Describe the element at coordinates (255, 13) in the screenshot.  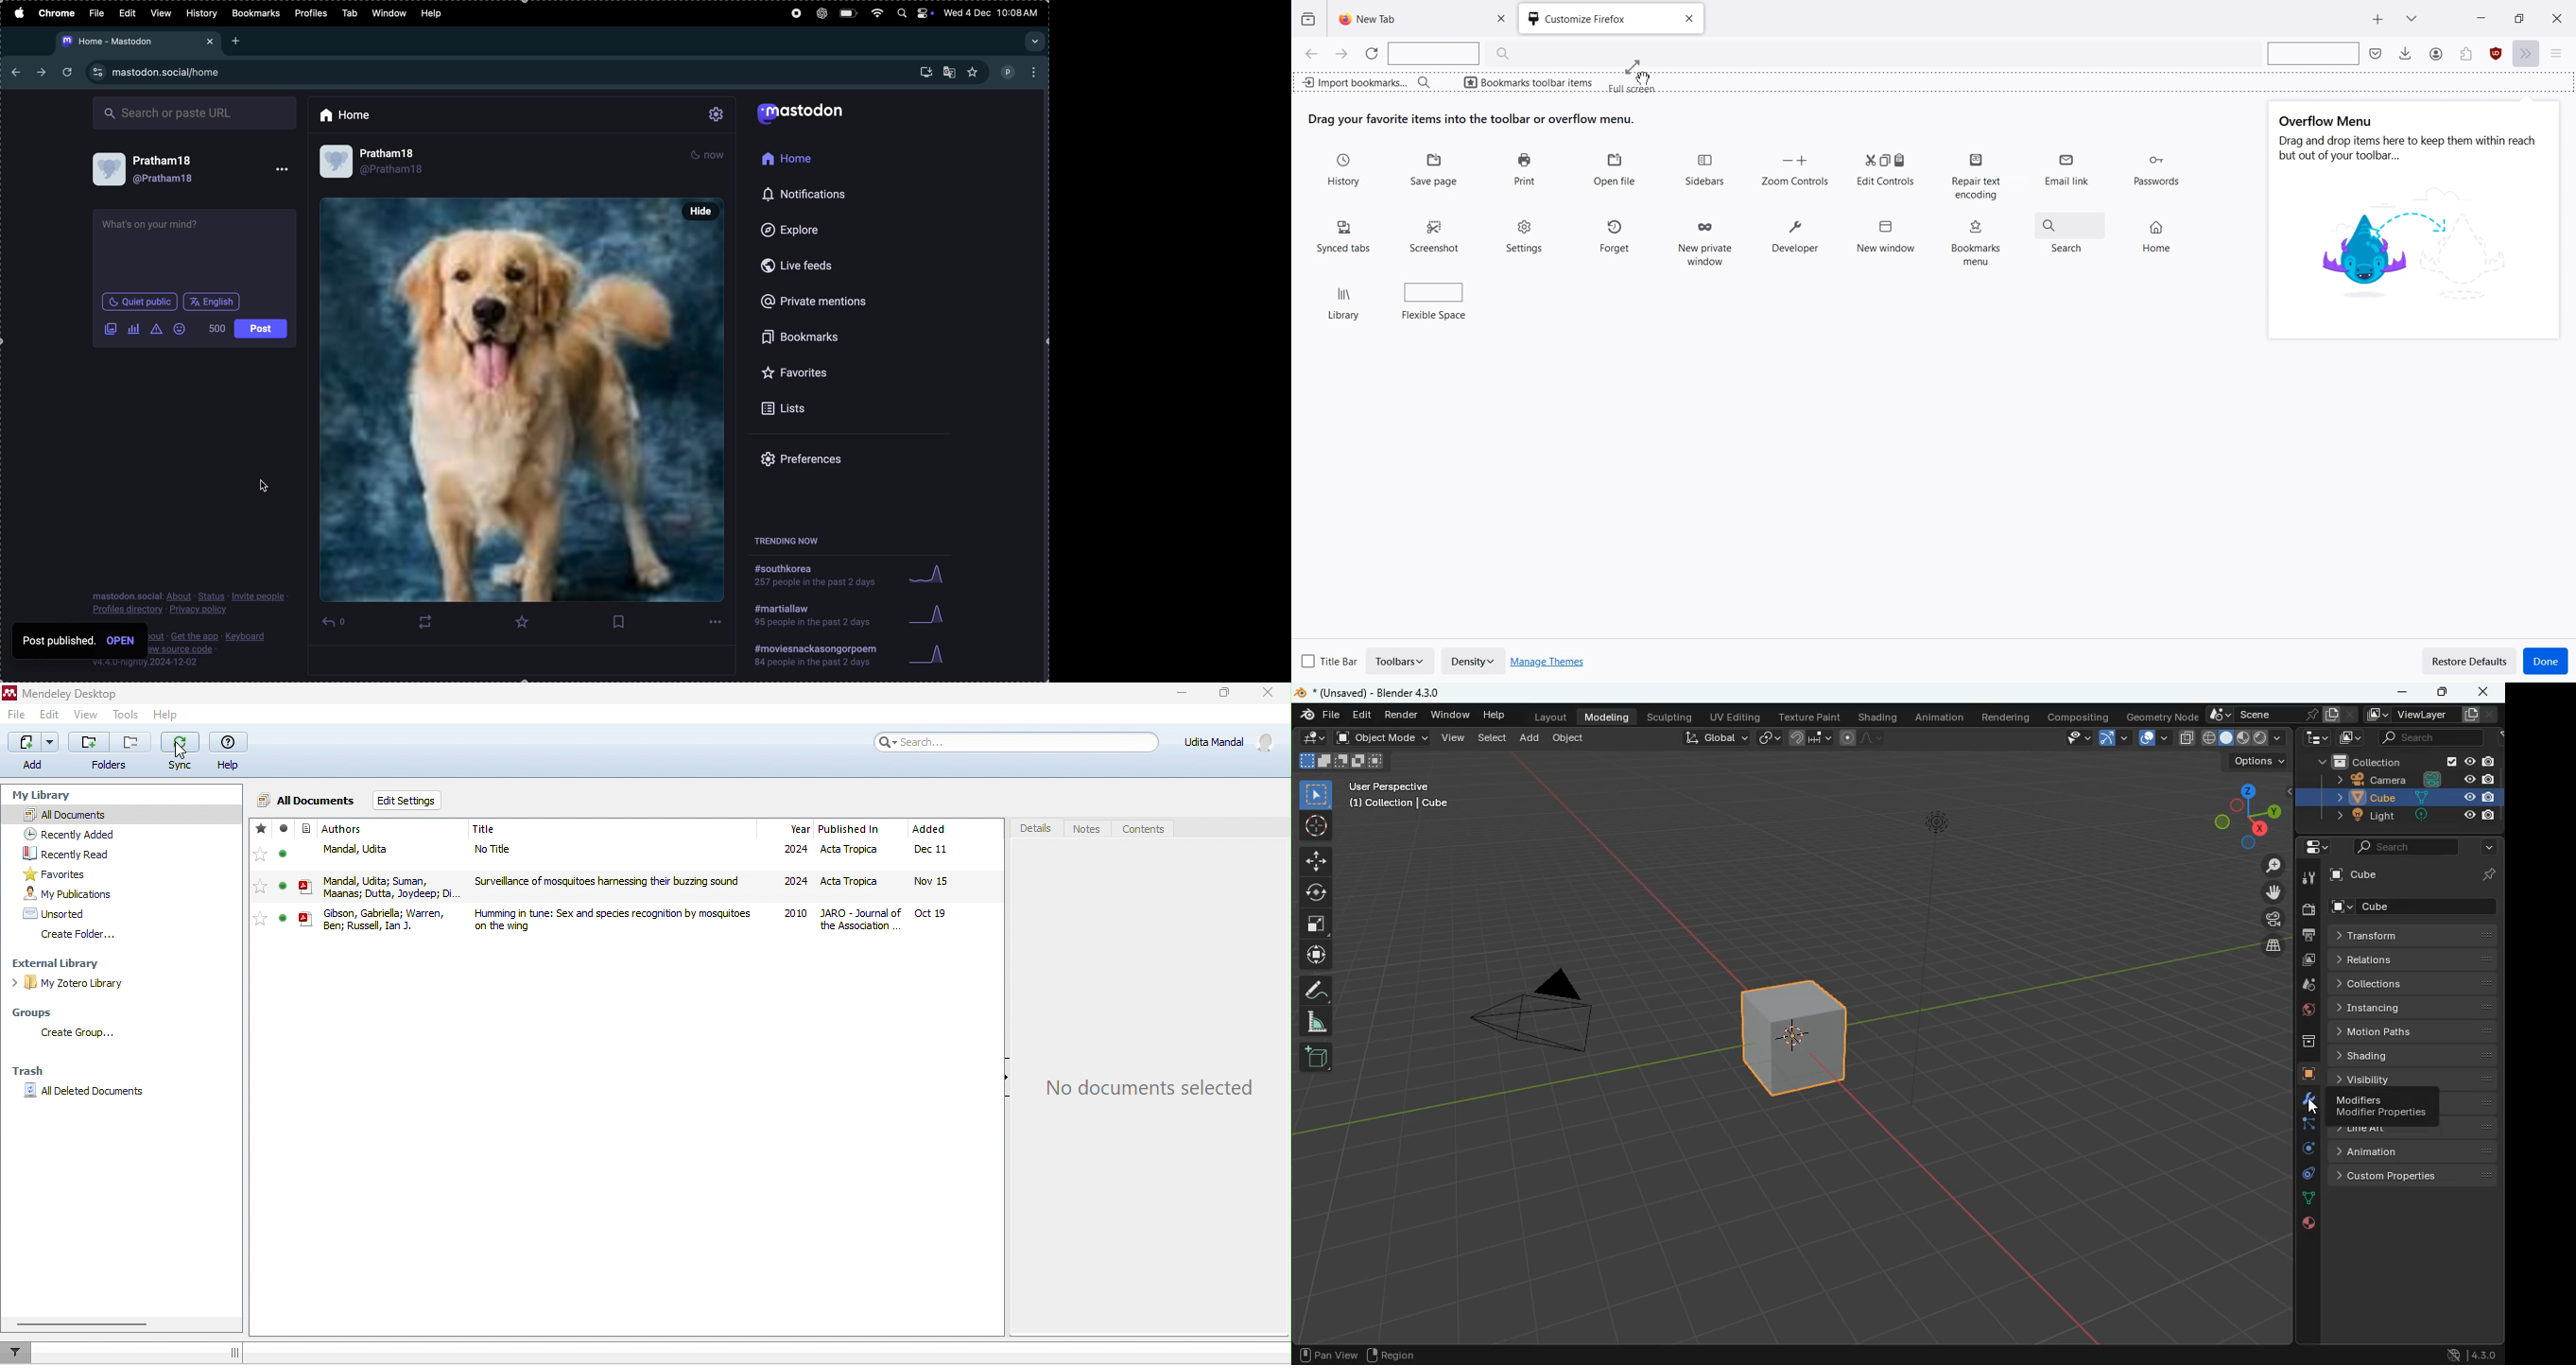
I see `Bookmarks` at that location.